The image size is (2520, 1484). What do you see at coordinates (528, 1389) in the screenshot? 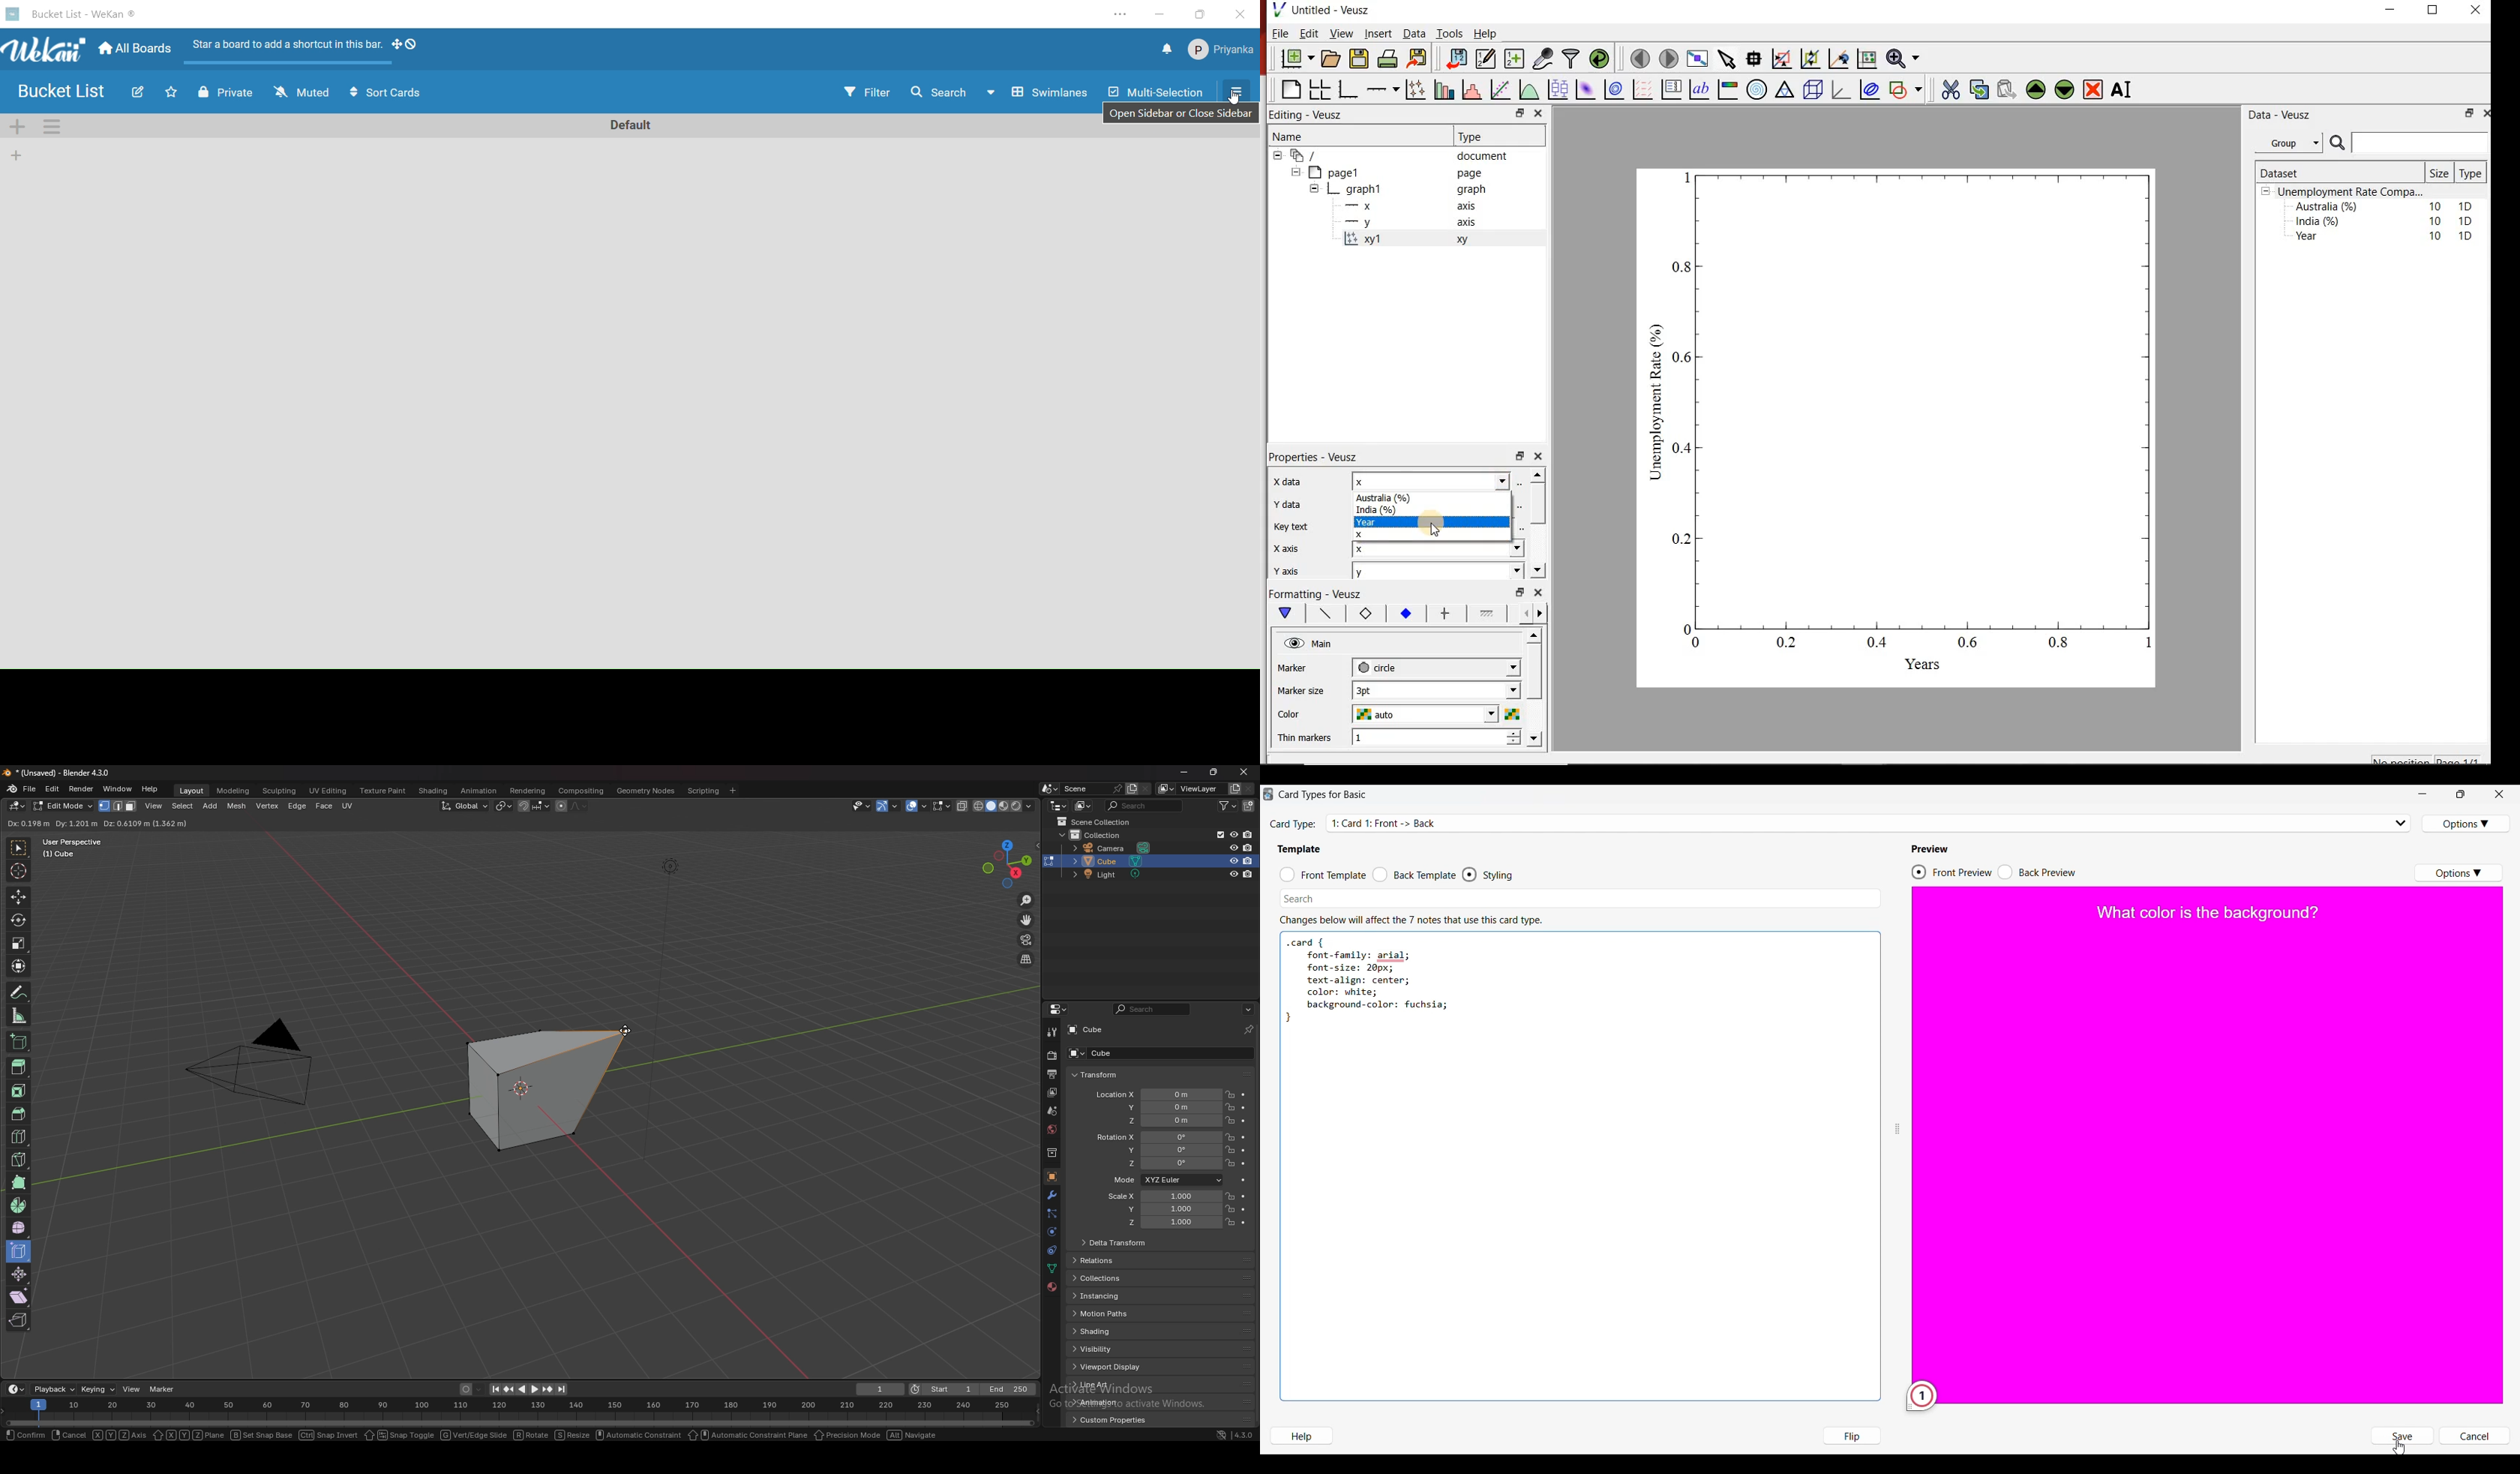
I see `play animation` at bounding box center [528, 1389].